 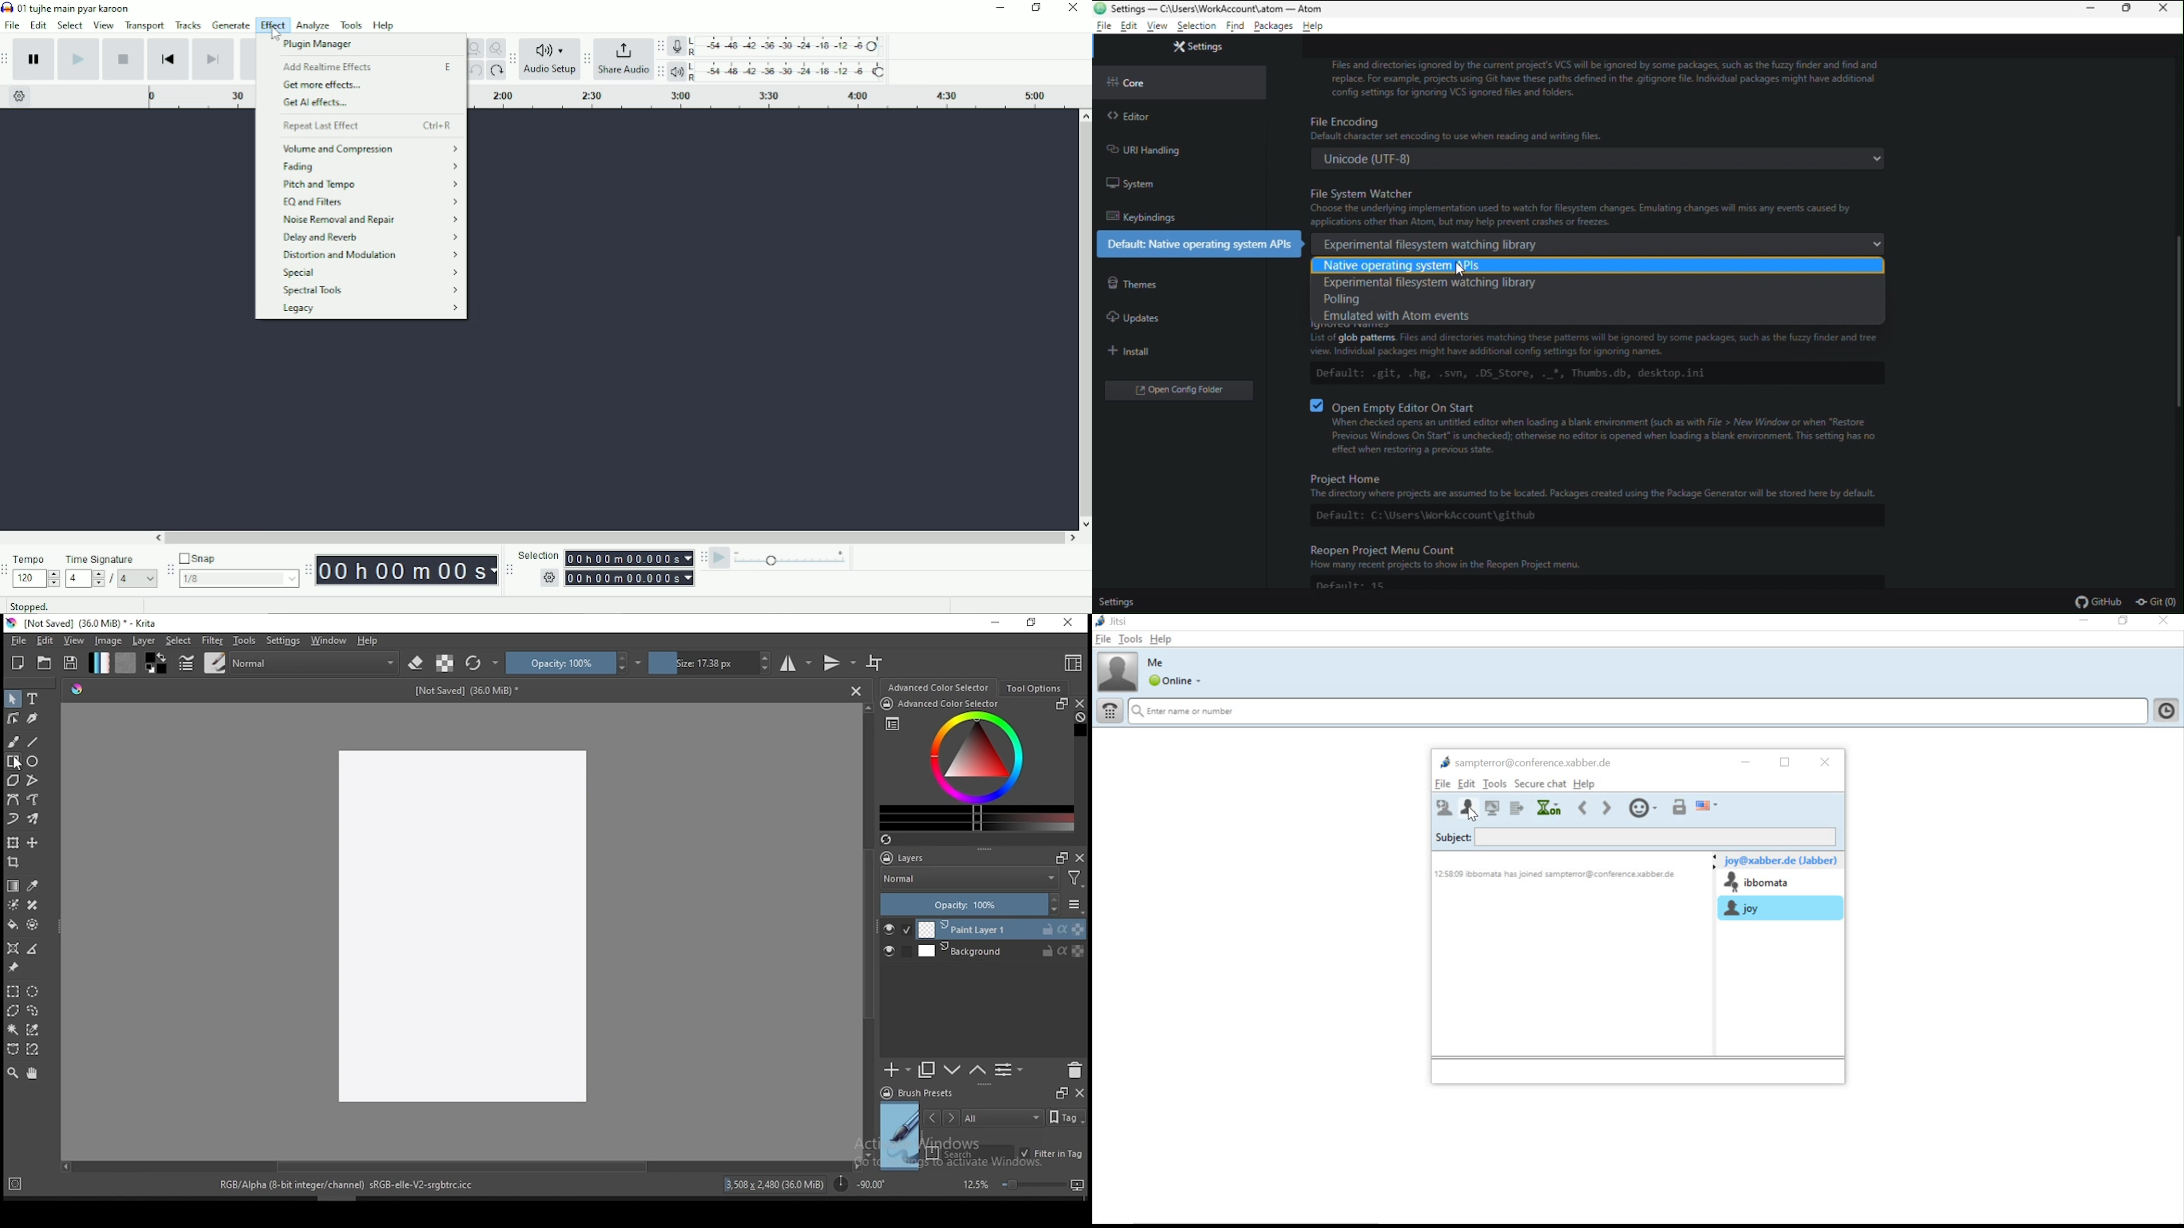 What do you see at coordinates (369, 219) in the screenshot?
I see `Noise Removal and Repair` at bounding box center [369, 219].